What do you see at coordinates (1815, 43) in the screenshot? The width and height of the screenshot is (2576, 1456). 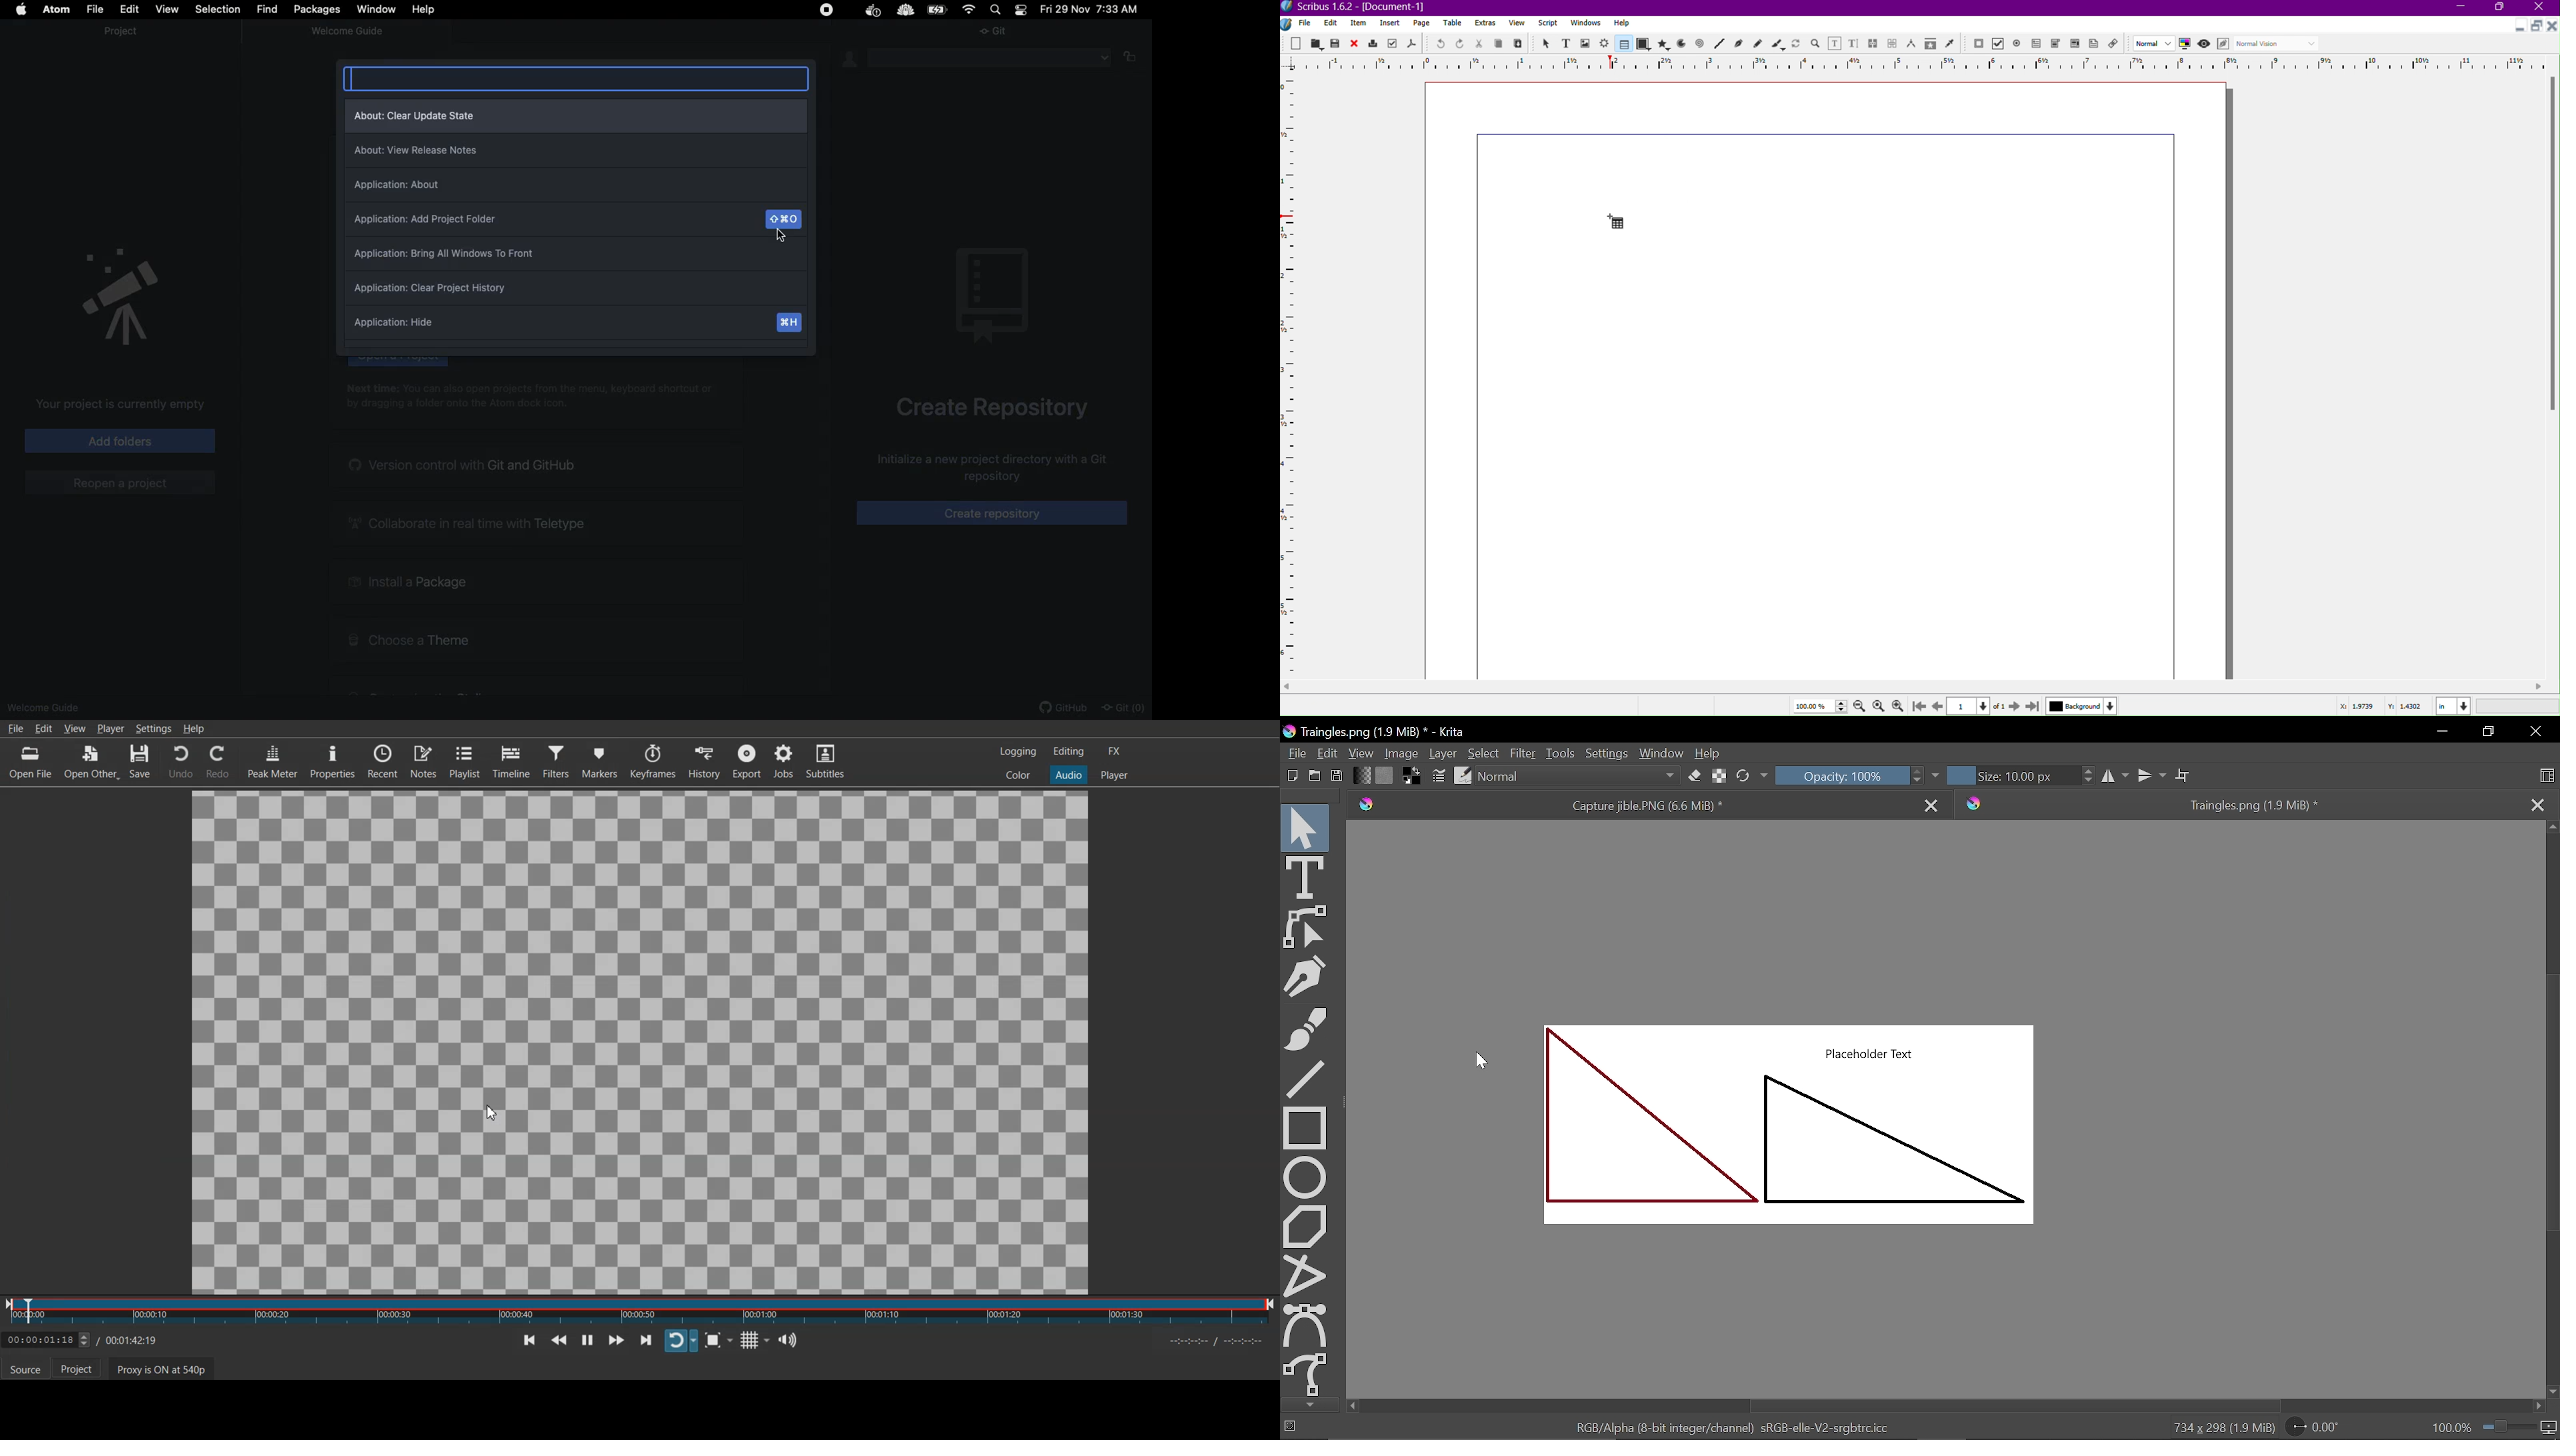 I see `Zoom in or out` at bounding box center [1815, 43].